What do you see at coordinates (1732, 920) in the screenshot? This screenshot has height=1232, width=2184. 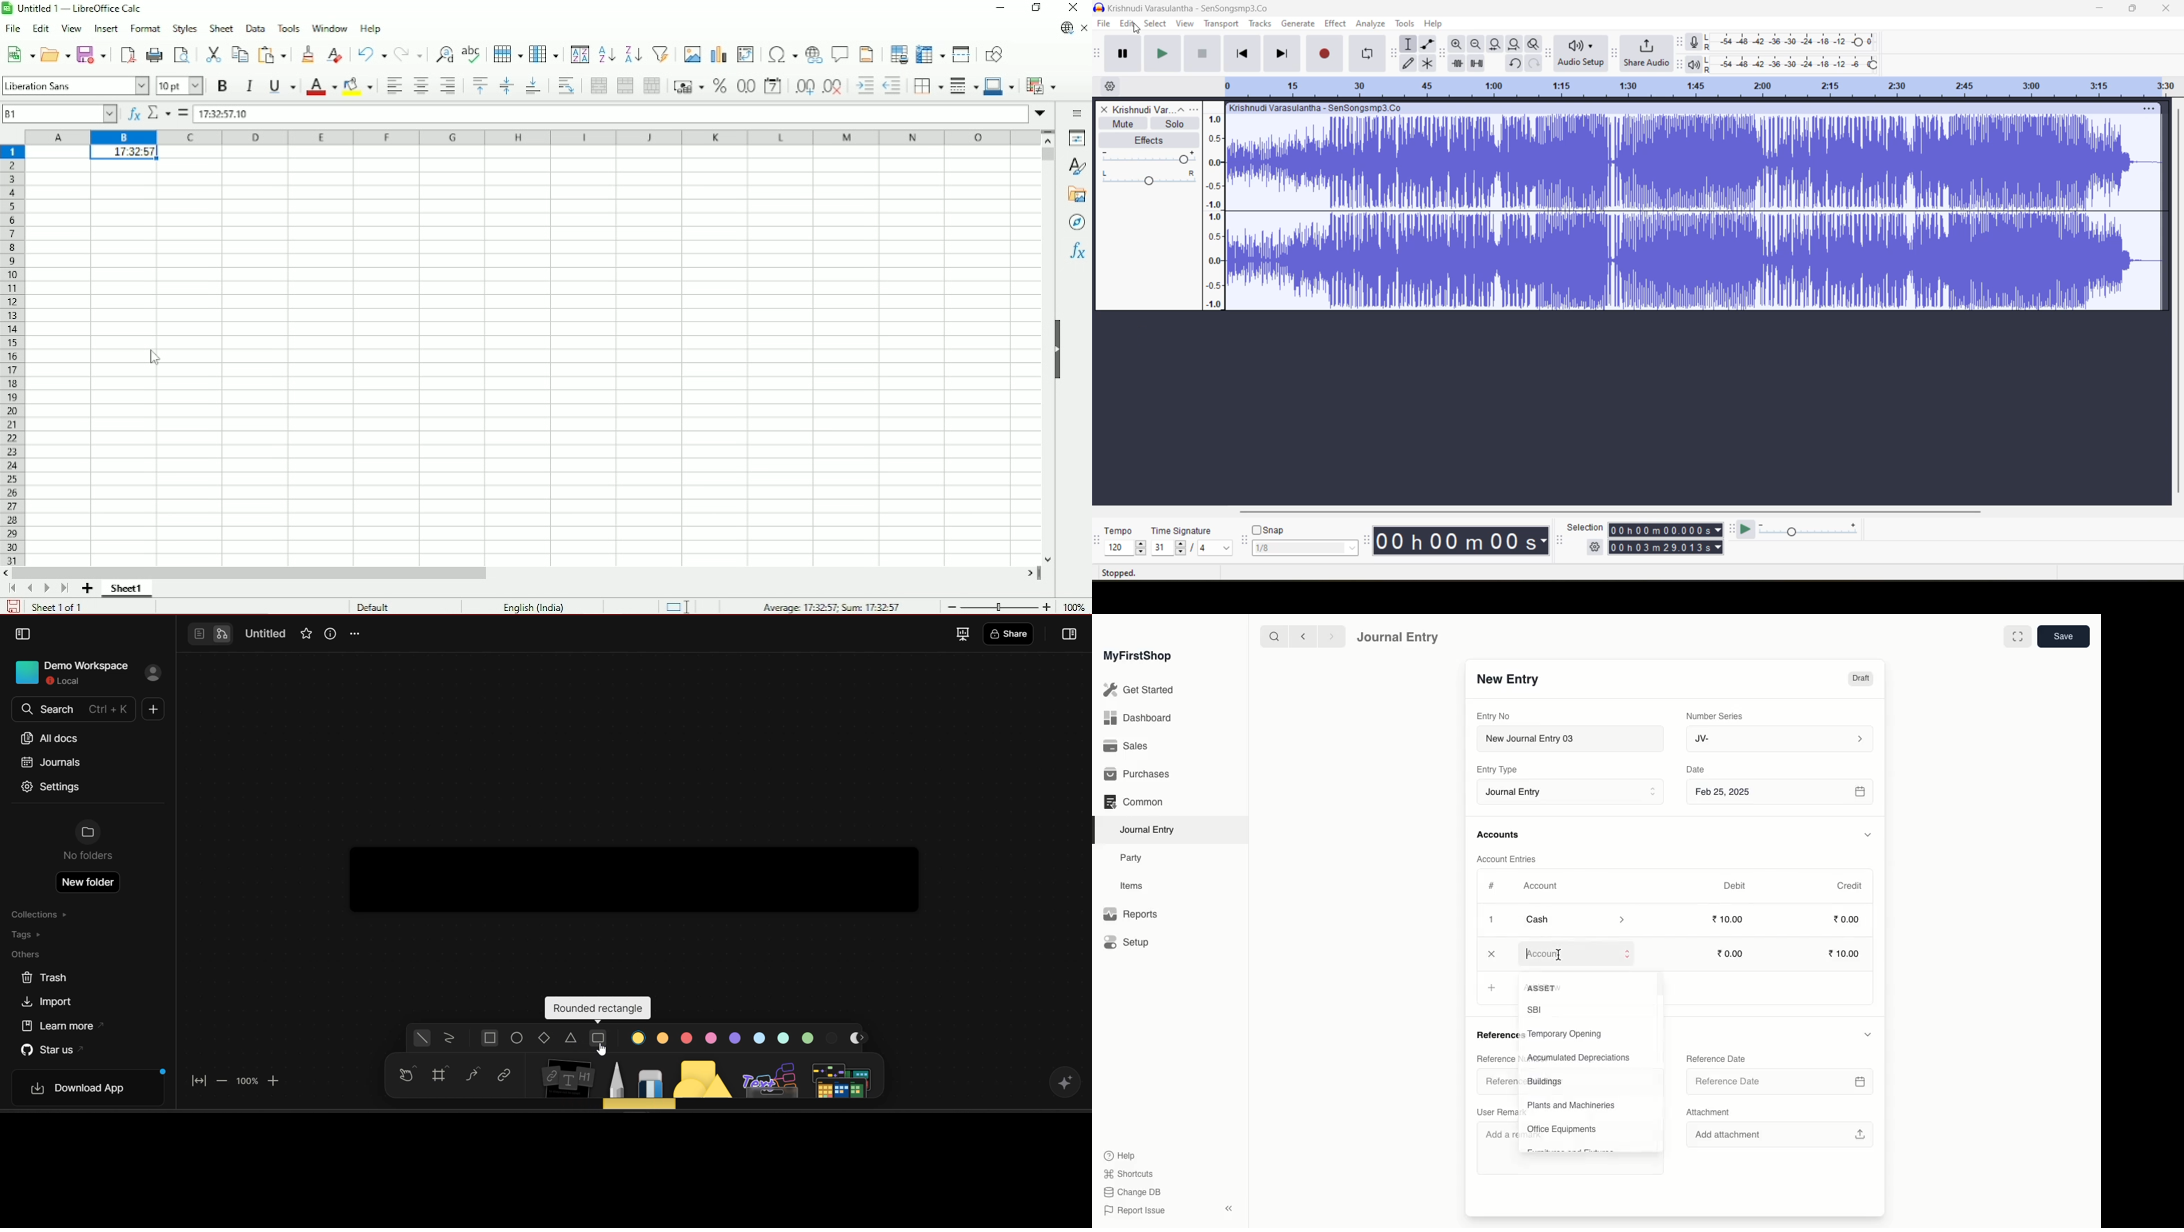 I see `10.00` at bounding box center [1732, 920].